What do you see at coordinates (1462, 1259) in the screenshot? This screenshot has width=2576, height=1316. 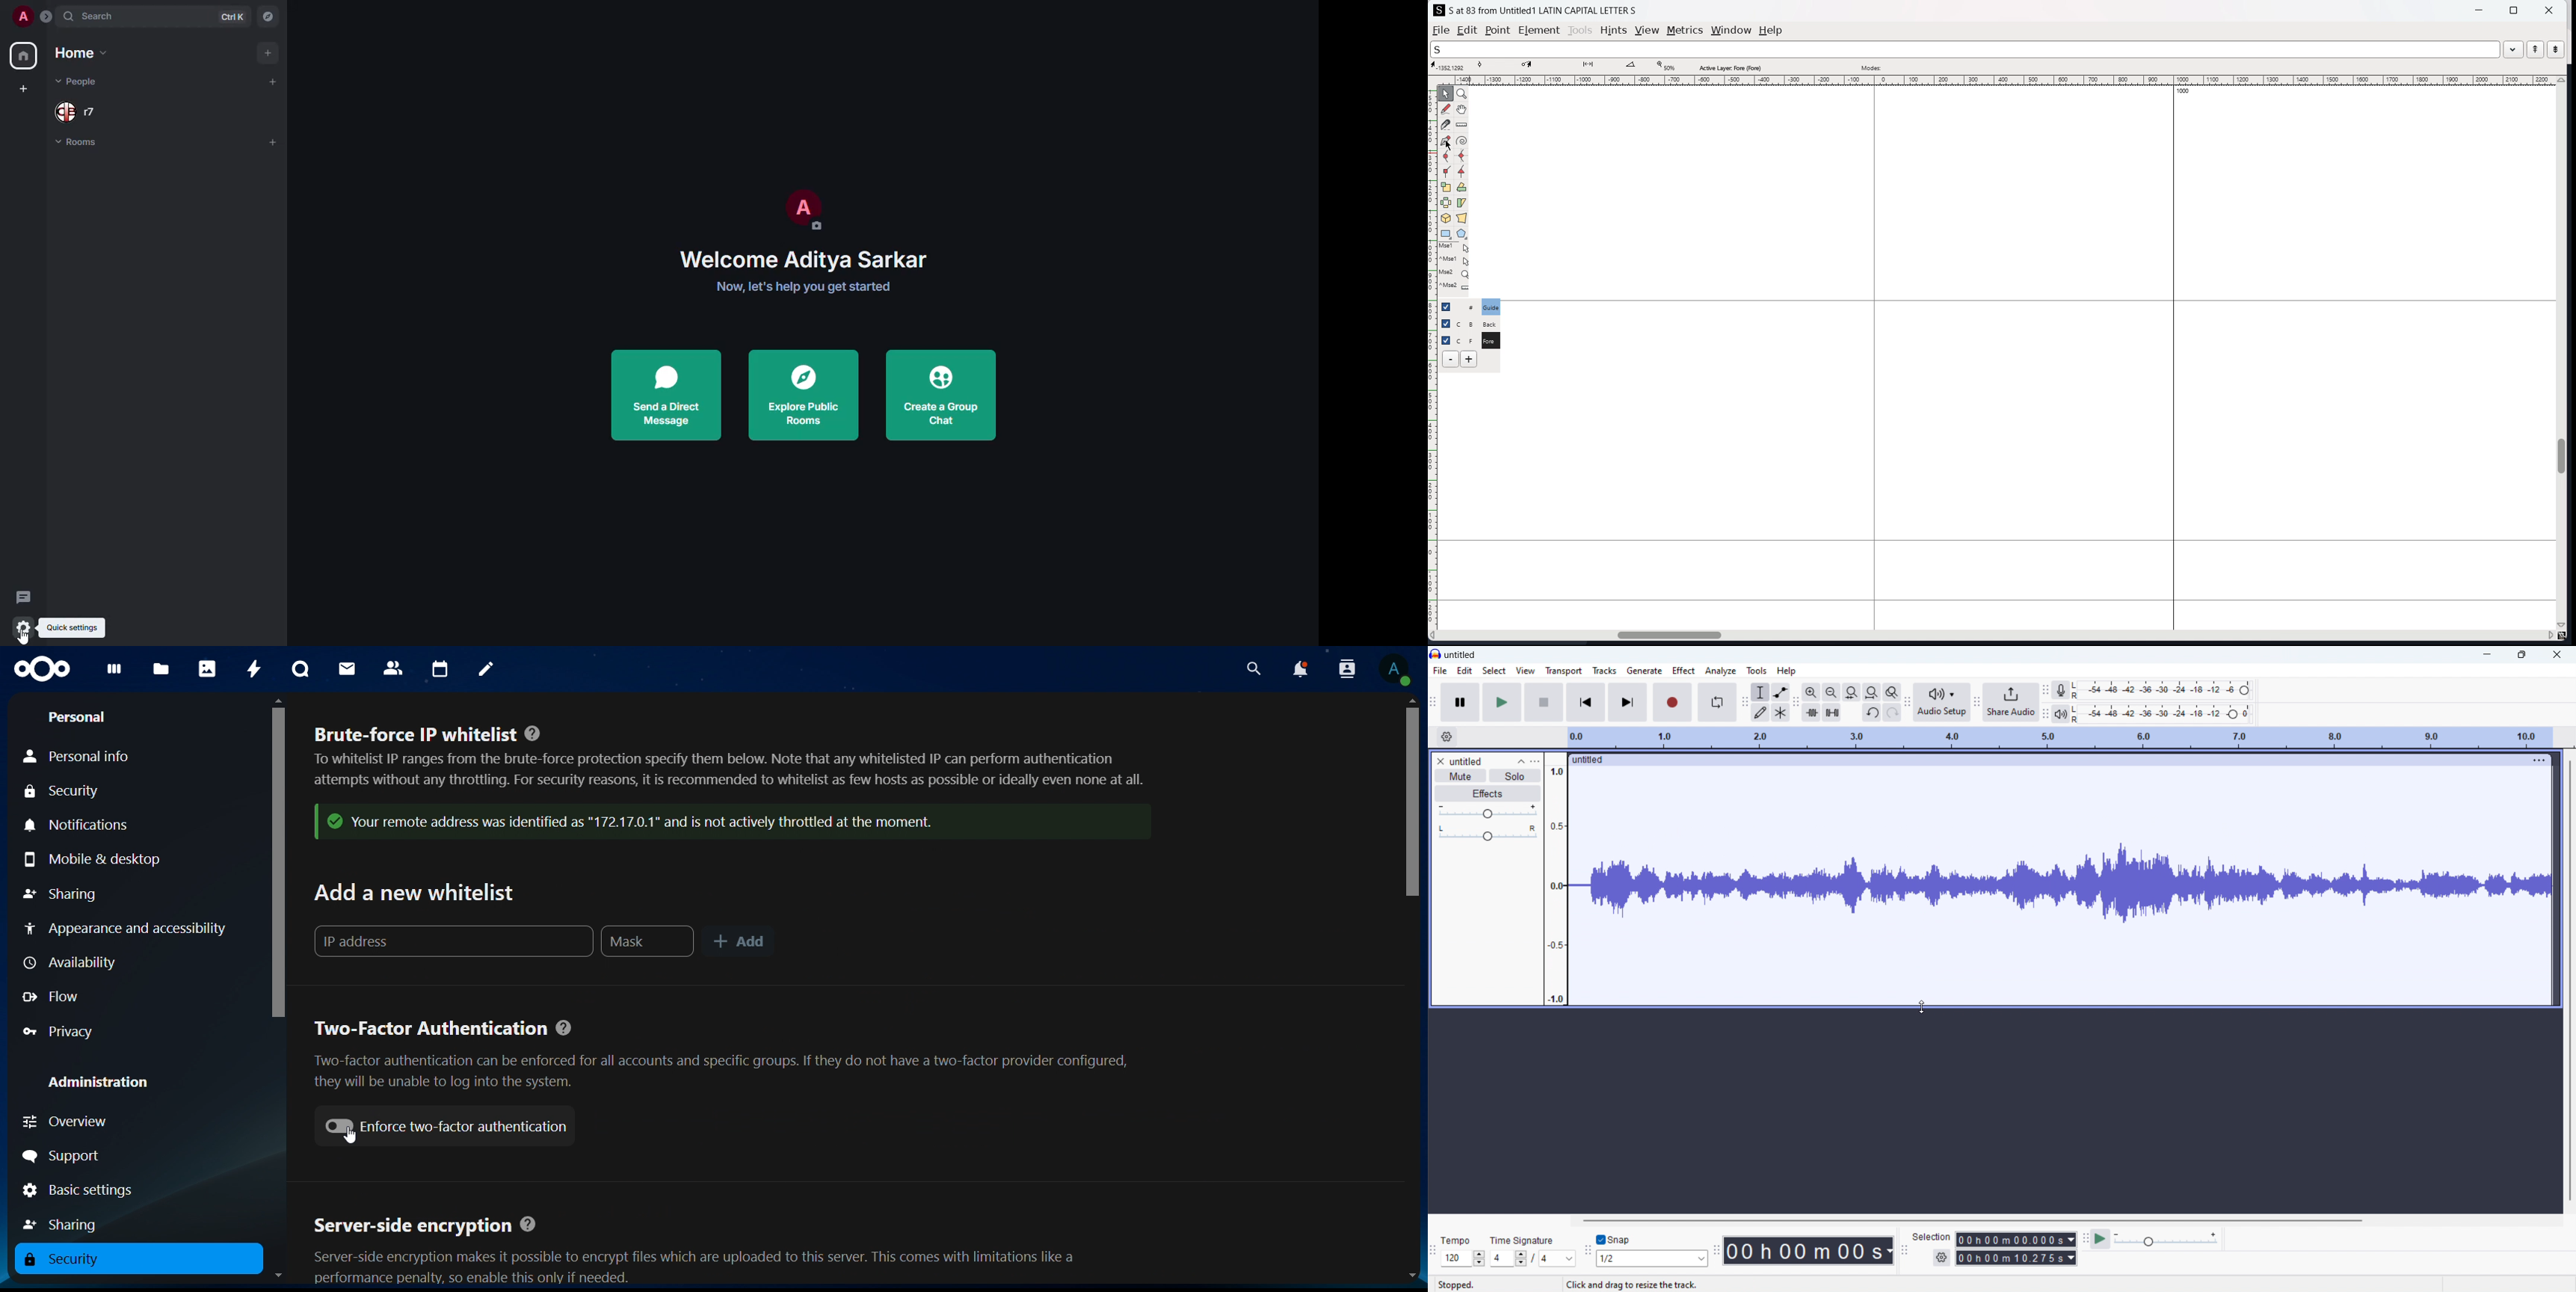 I see `set tempo` at bounding box center [1462, 1259].